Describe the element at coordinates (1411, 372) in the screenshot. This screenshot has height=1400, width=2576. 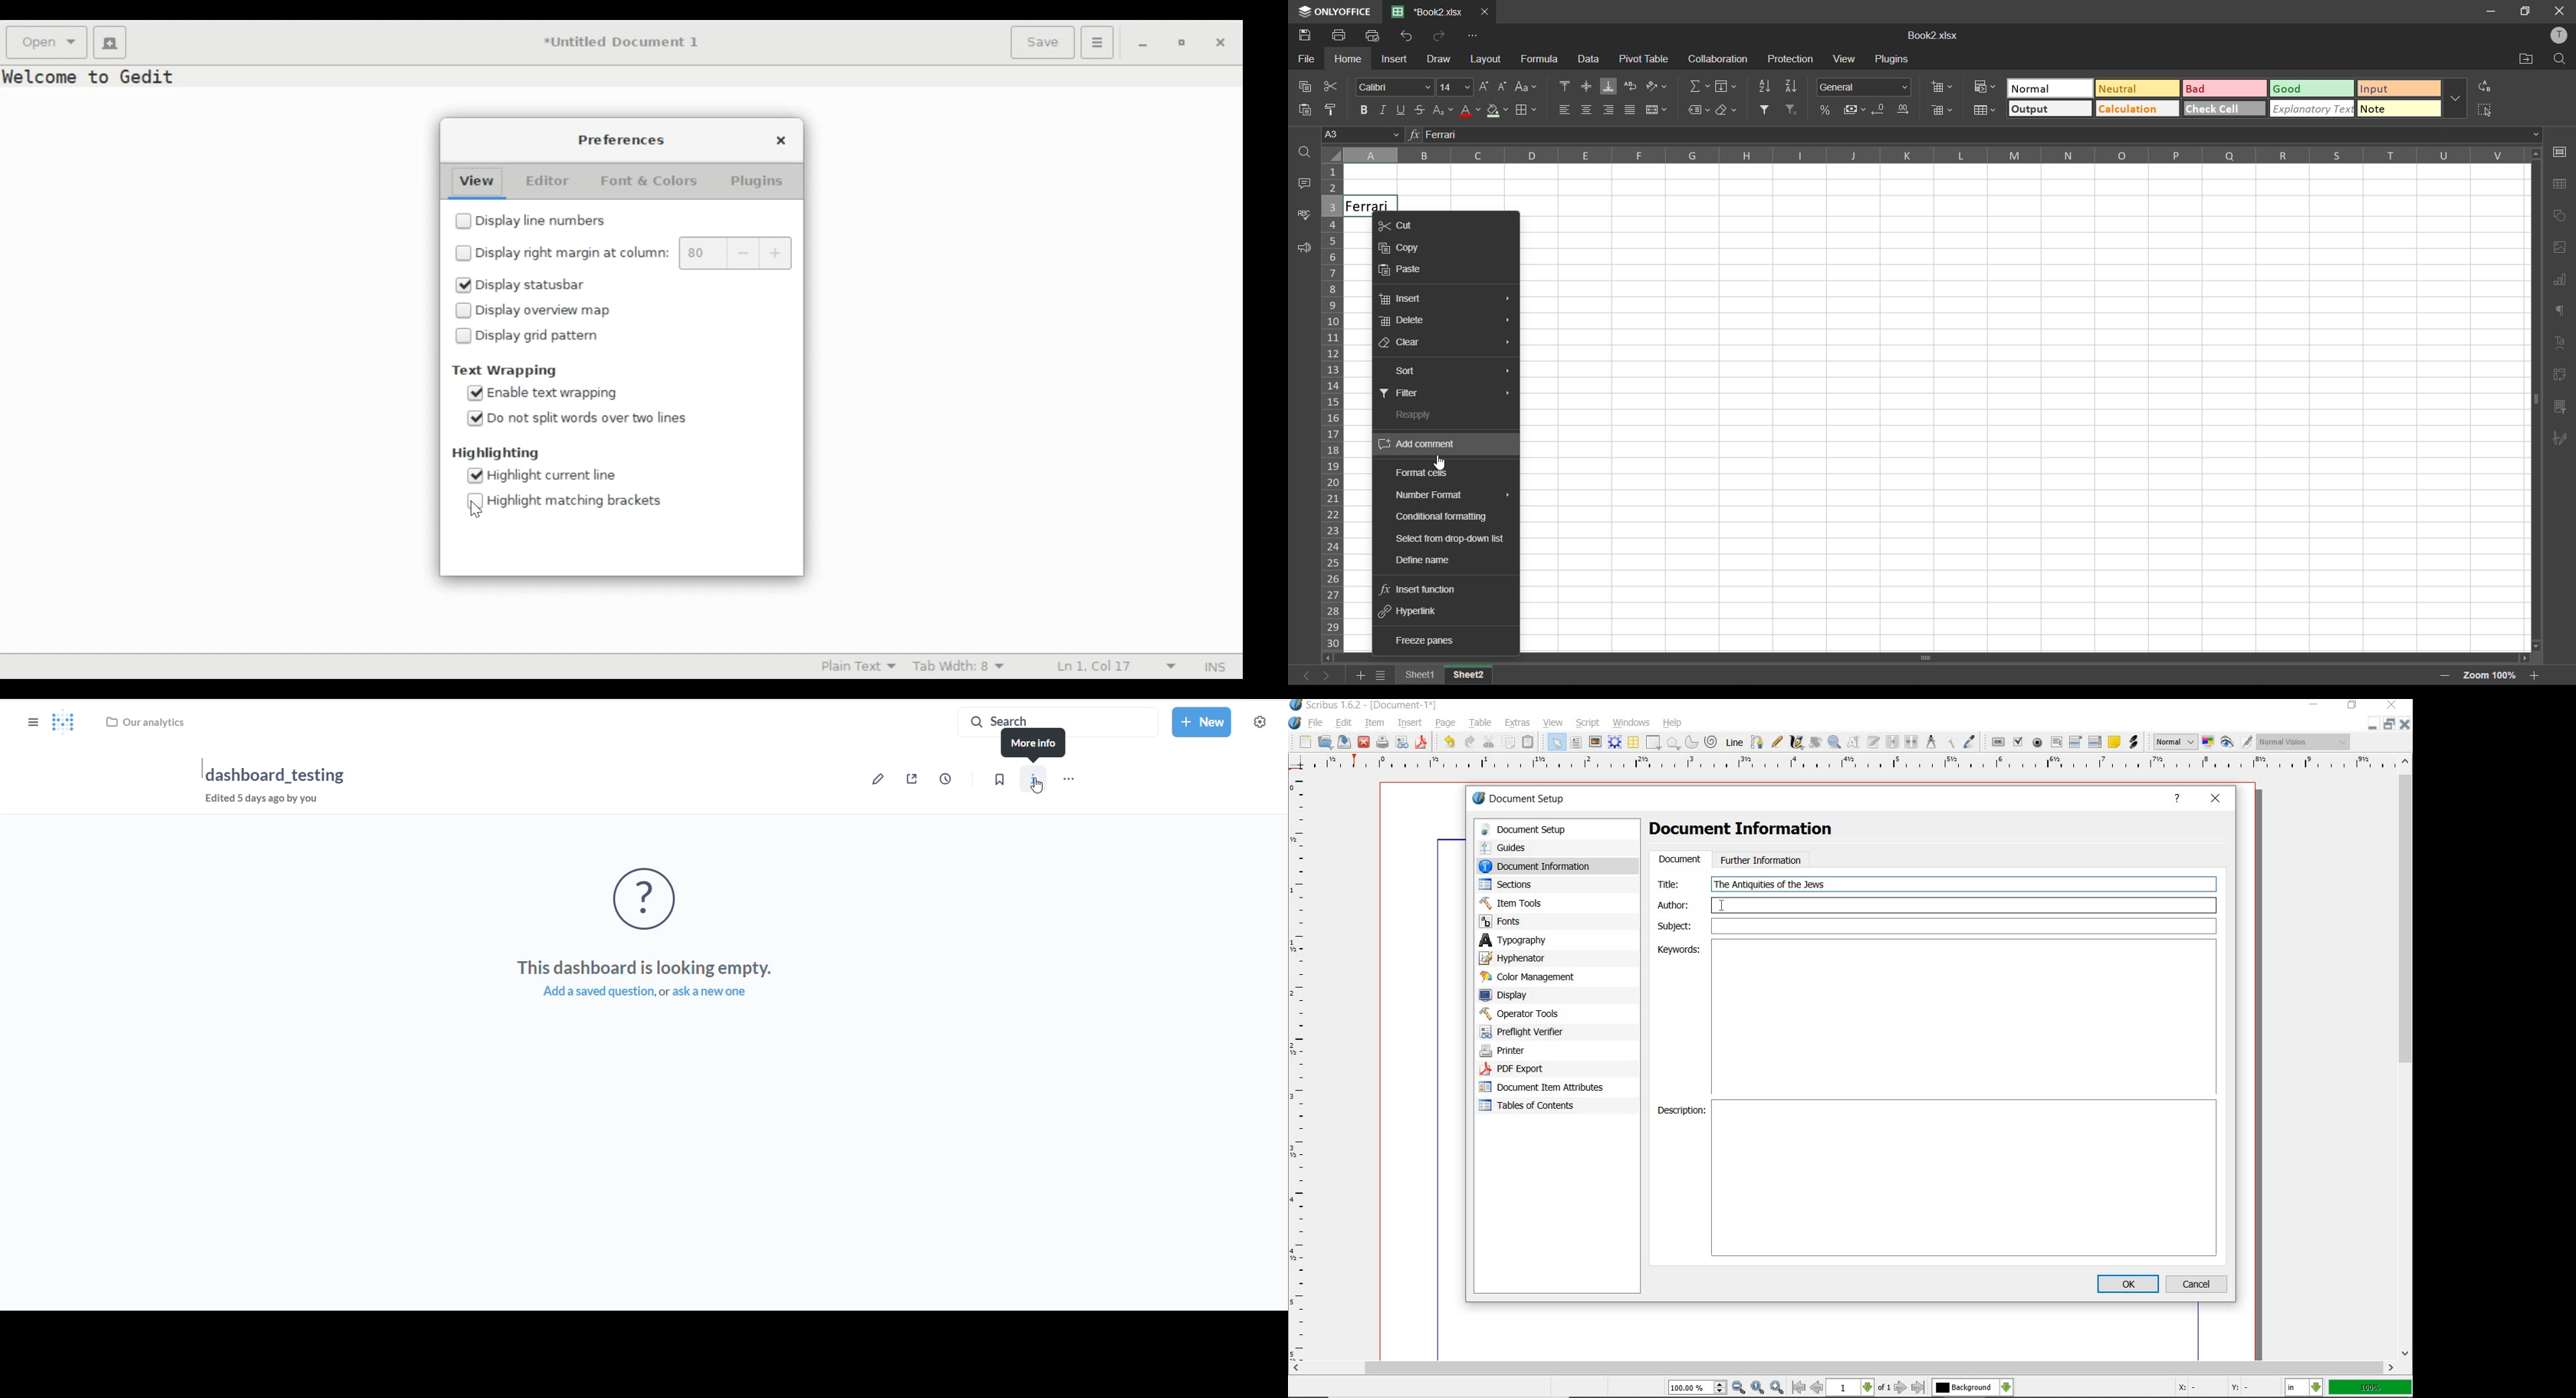
I see `sort` at that location.